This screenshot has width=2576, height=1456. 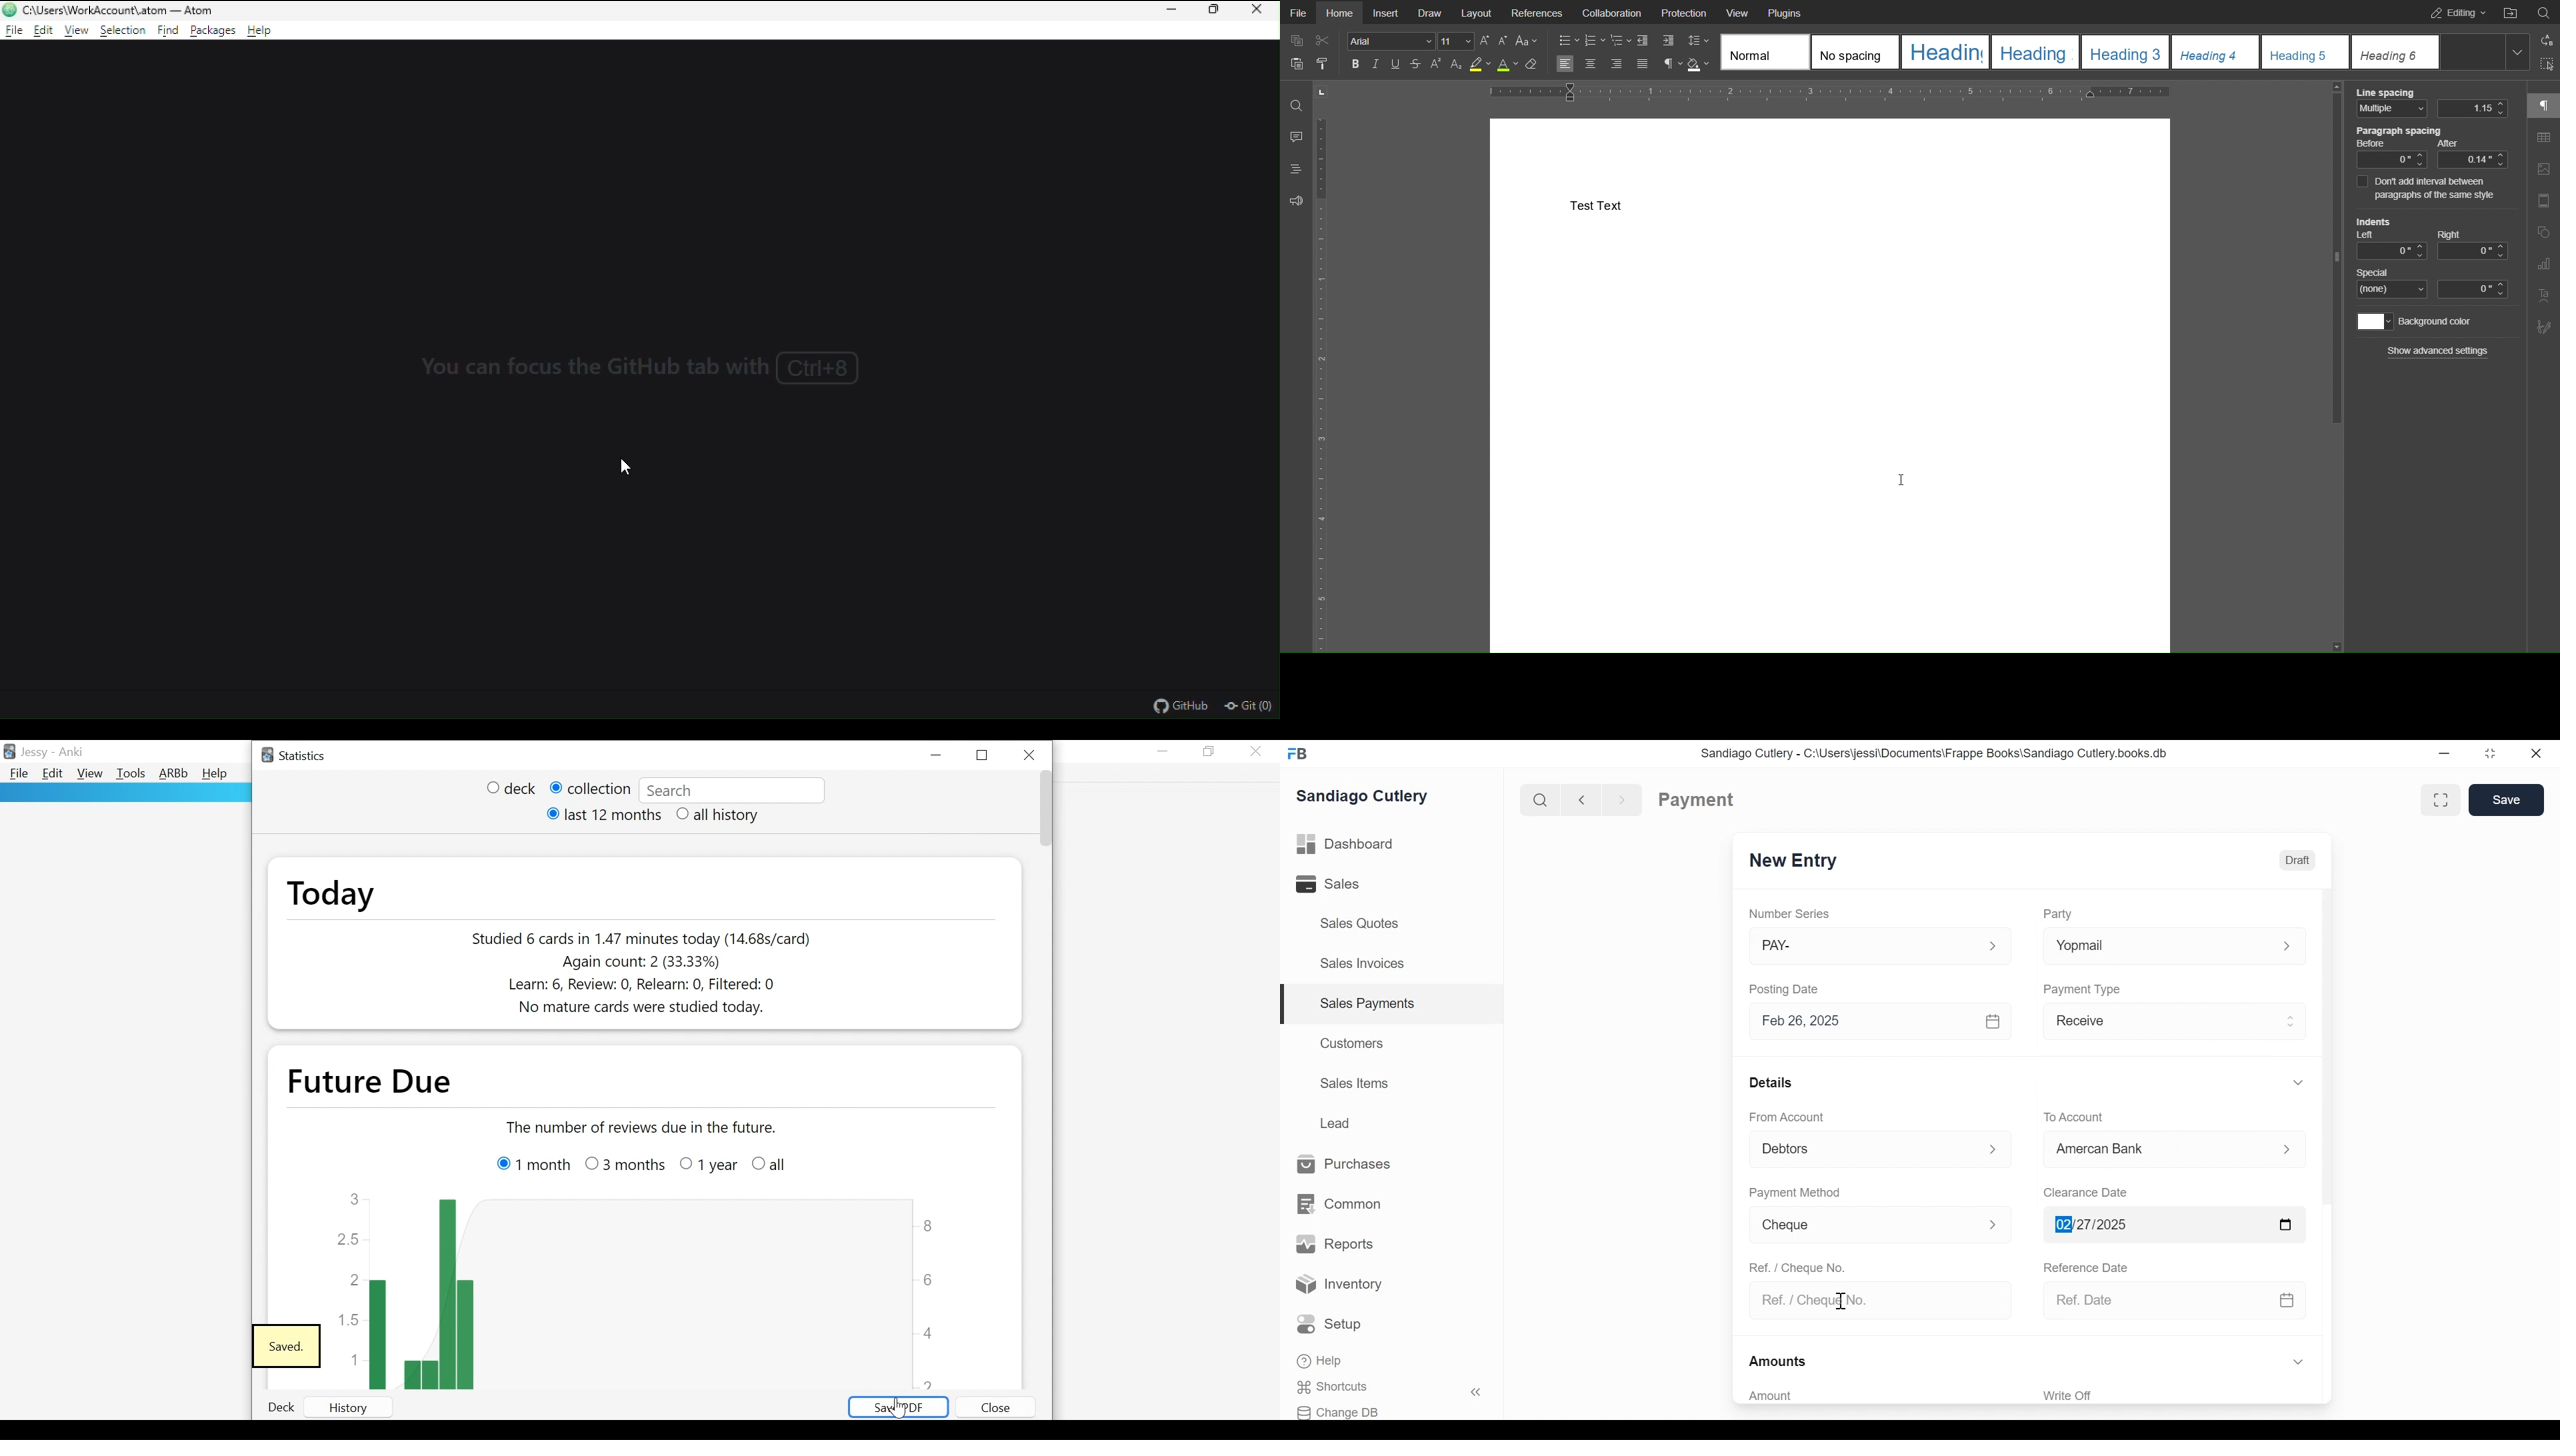 I want to click on Studied number of cards in number of seconds today, so click(x=642, y=939).